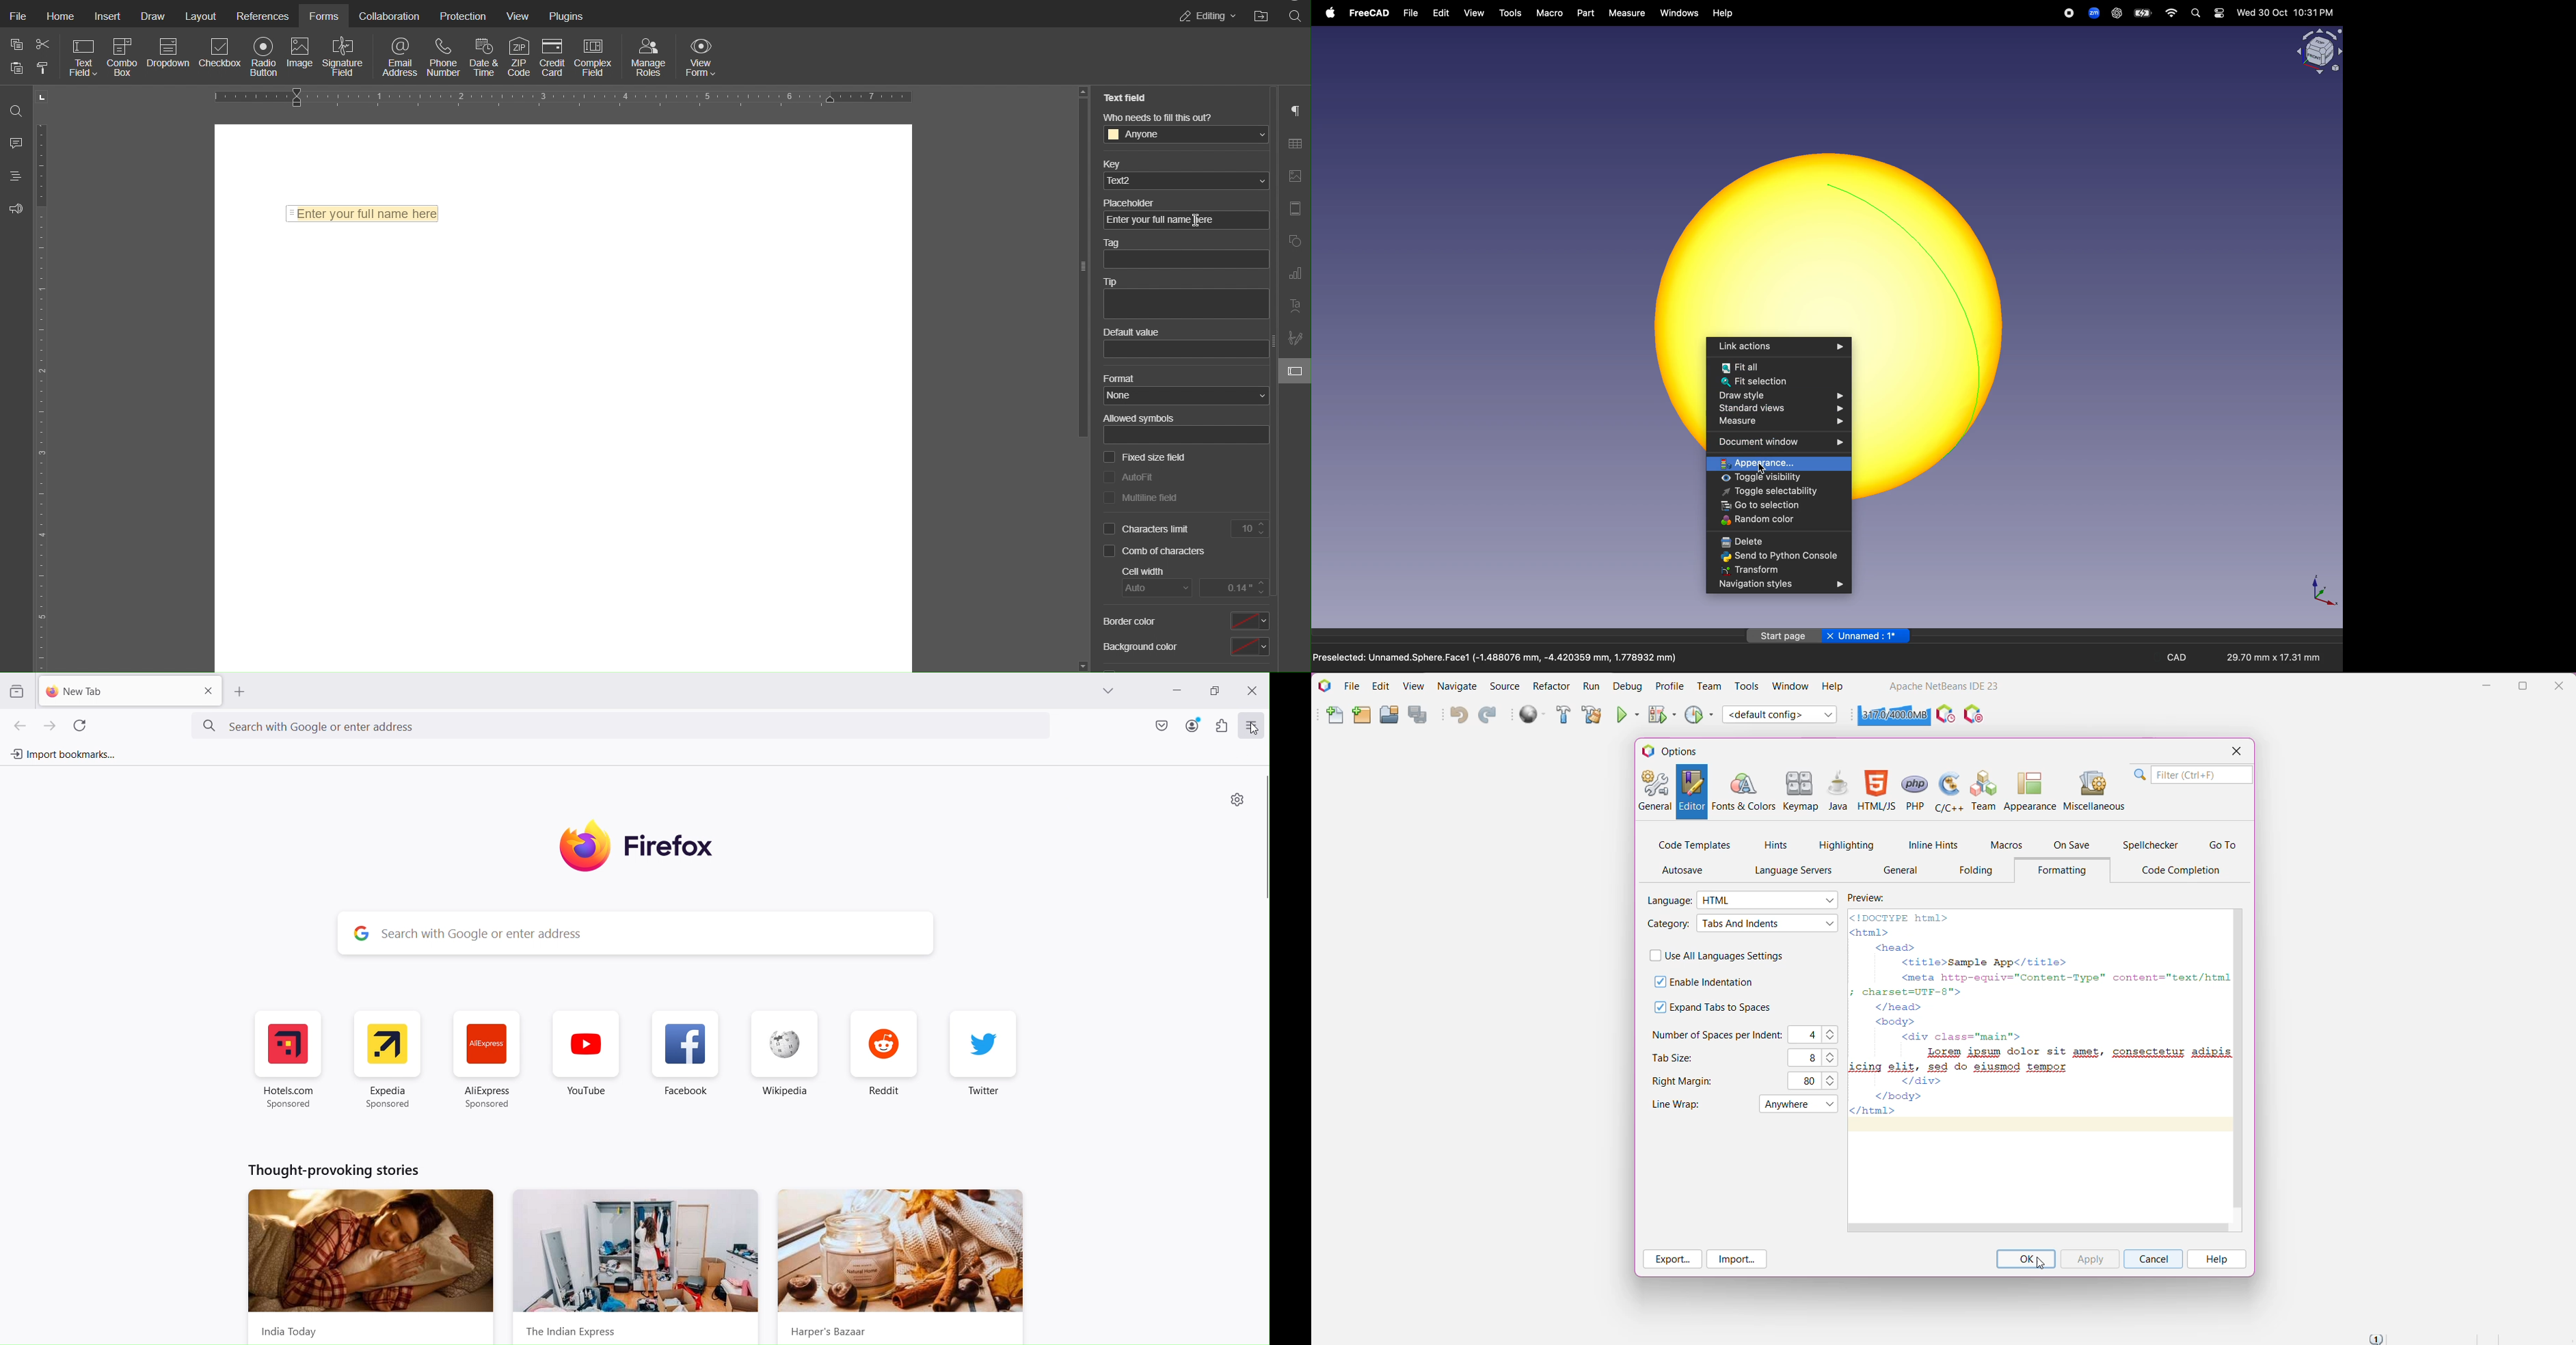 This screenshot has width=2576, height=1372. What do you see at coordinates (1076, 267) in the screenshot?
I see `` at bounding box center [1076, 267].